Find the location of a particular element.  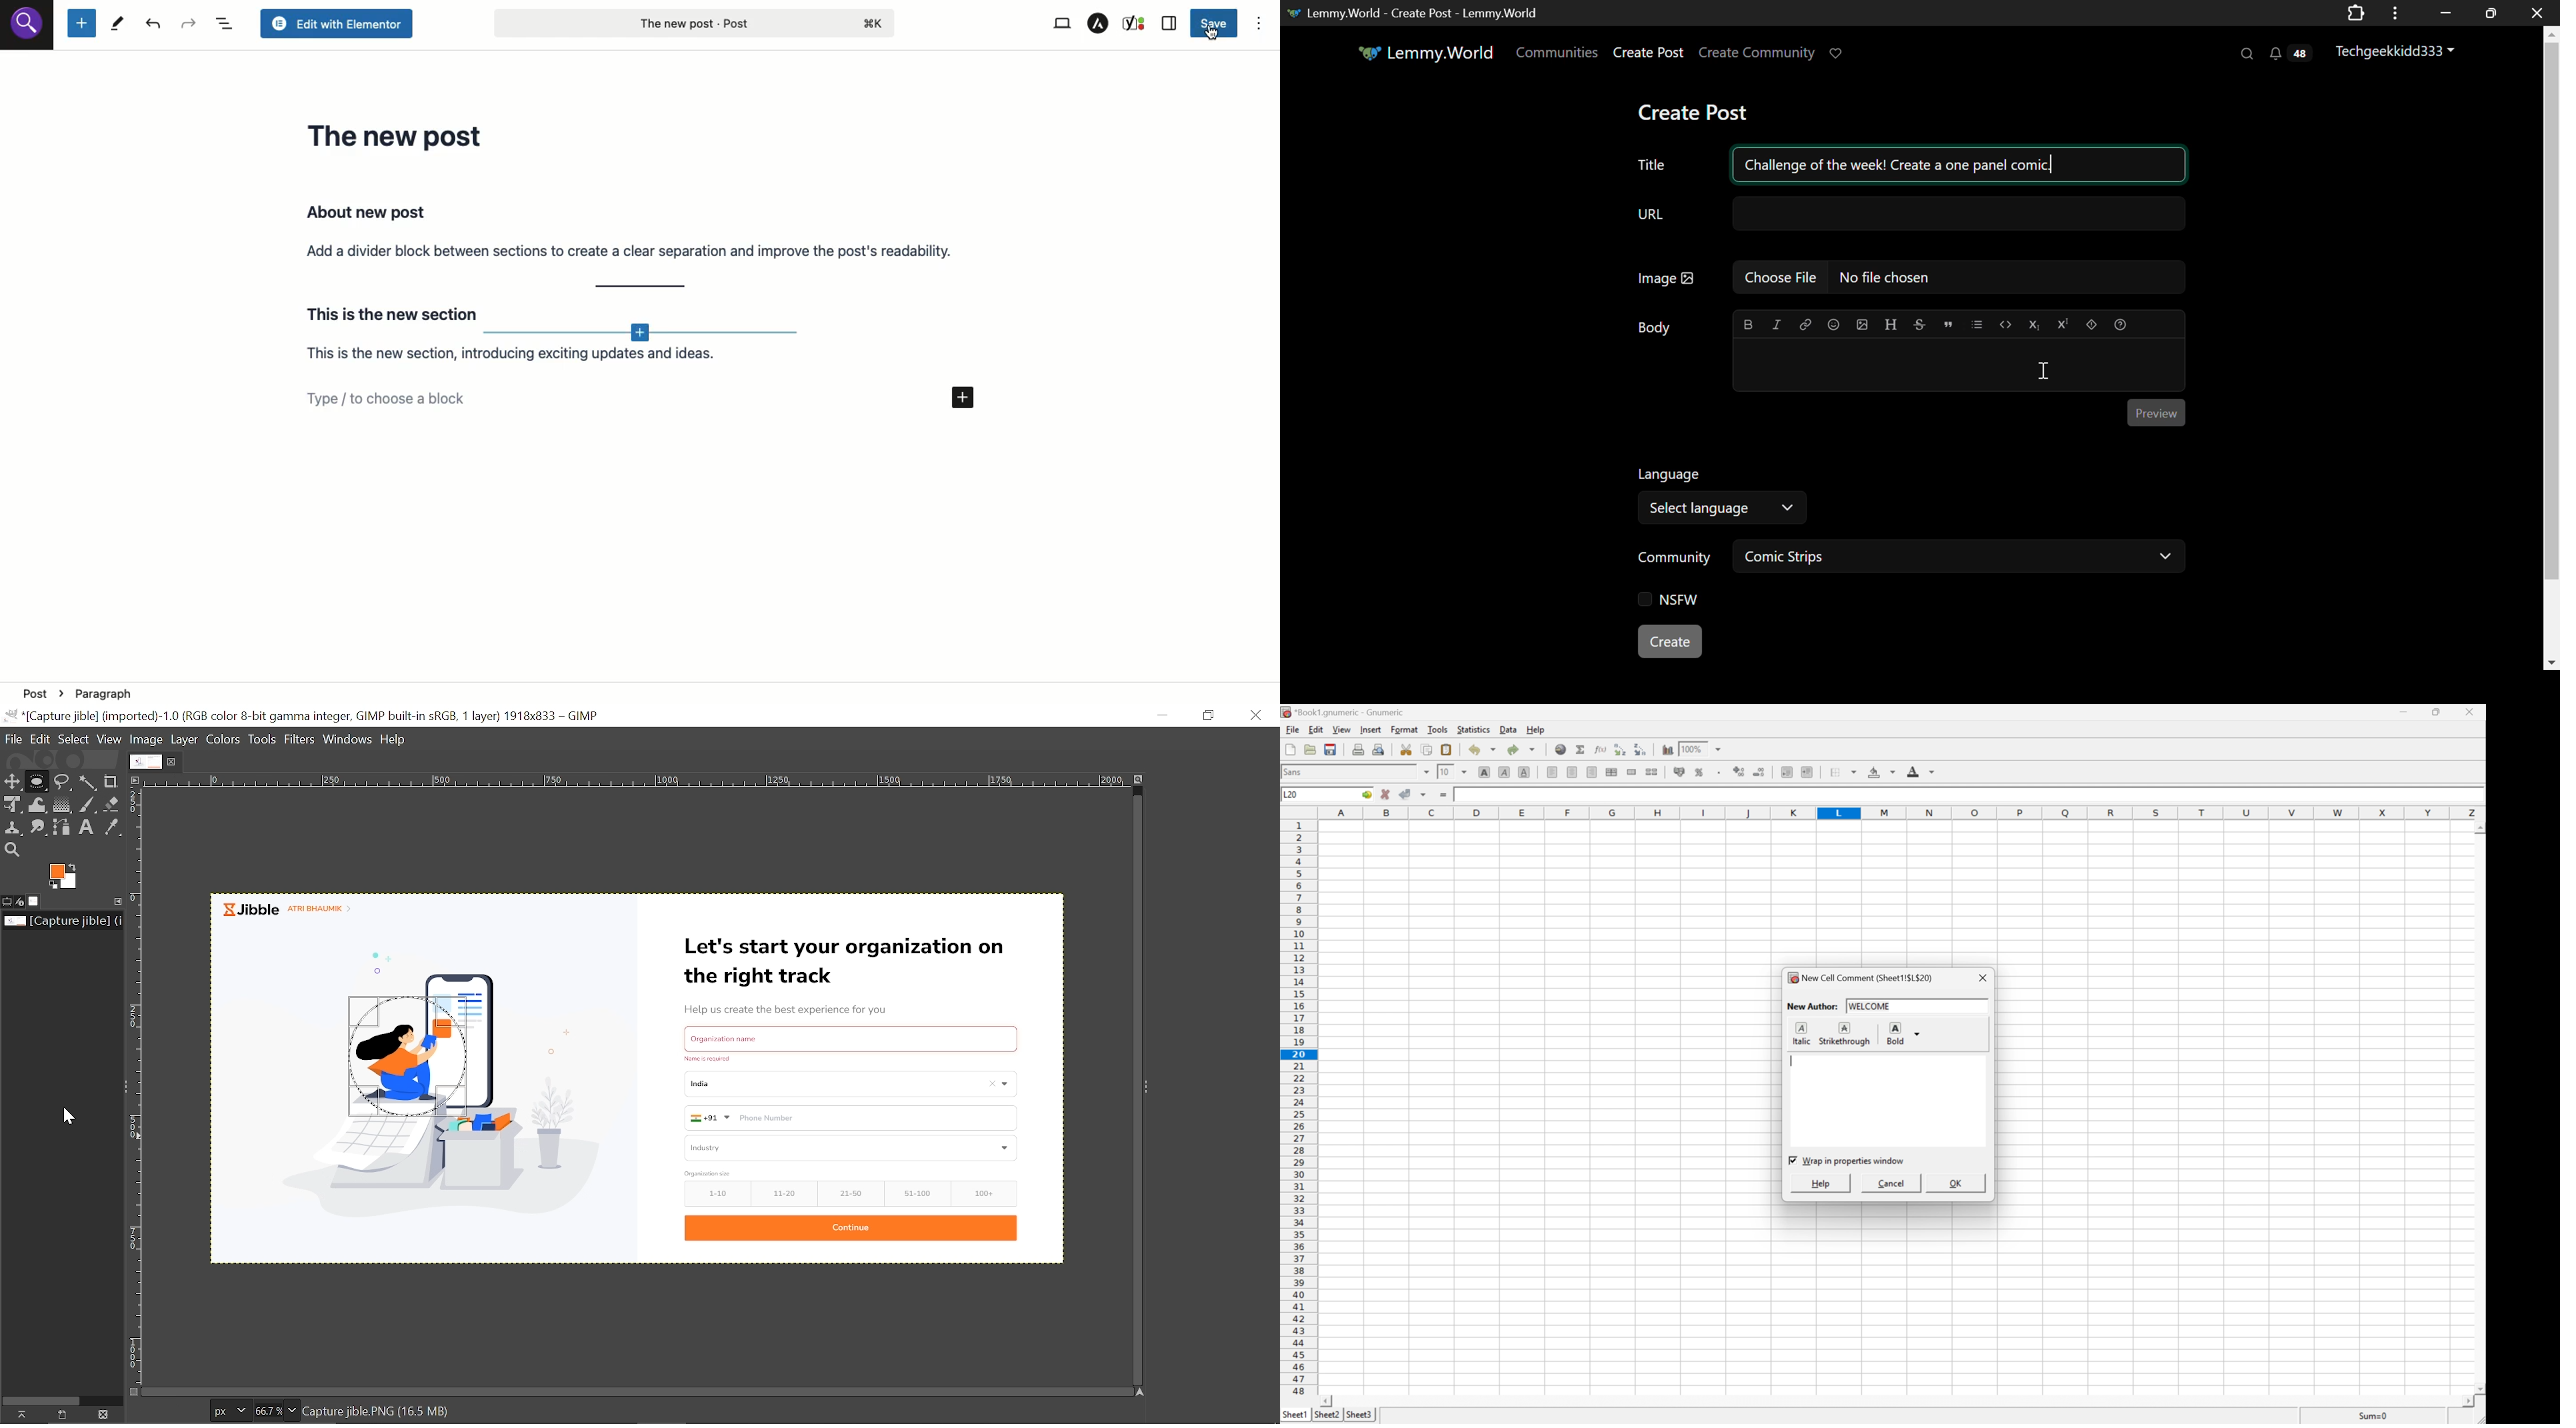

Sort the selected region in ascending order based on the first column selected is located at coordinates (1618, 748).